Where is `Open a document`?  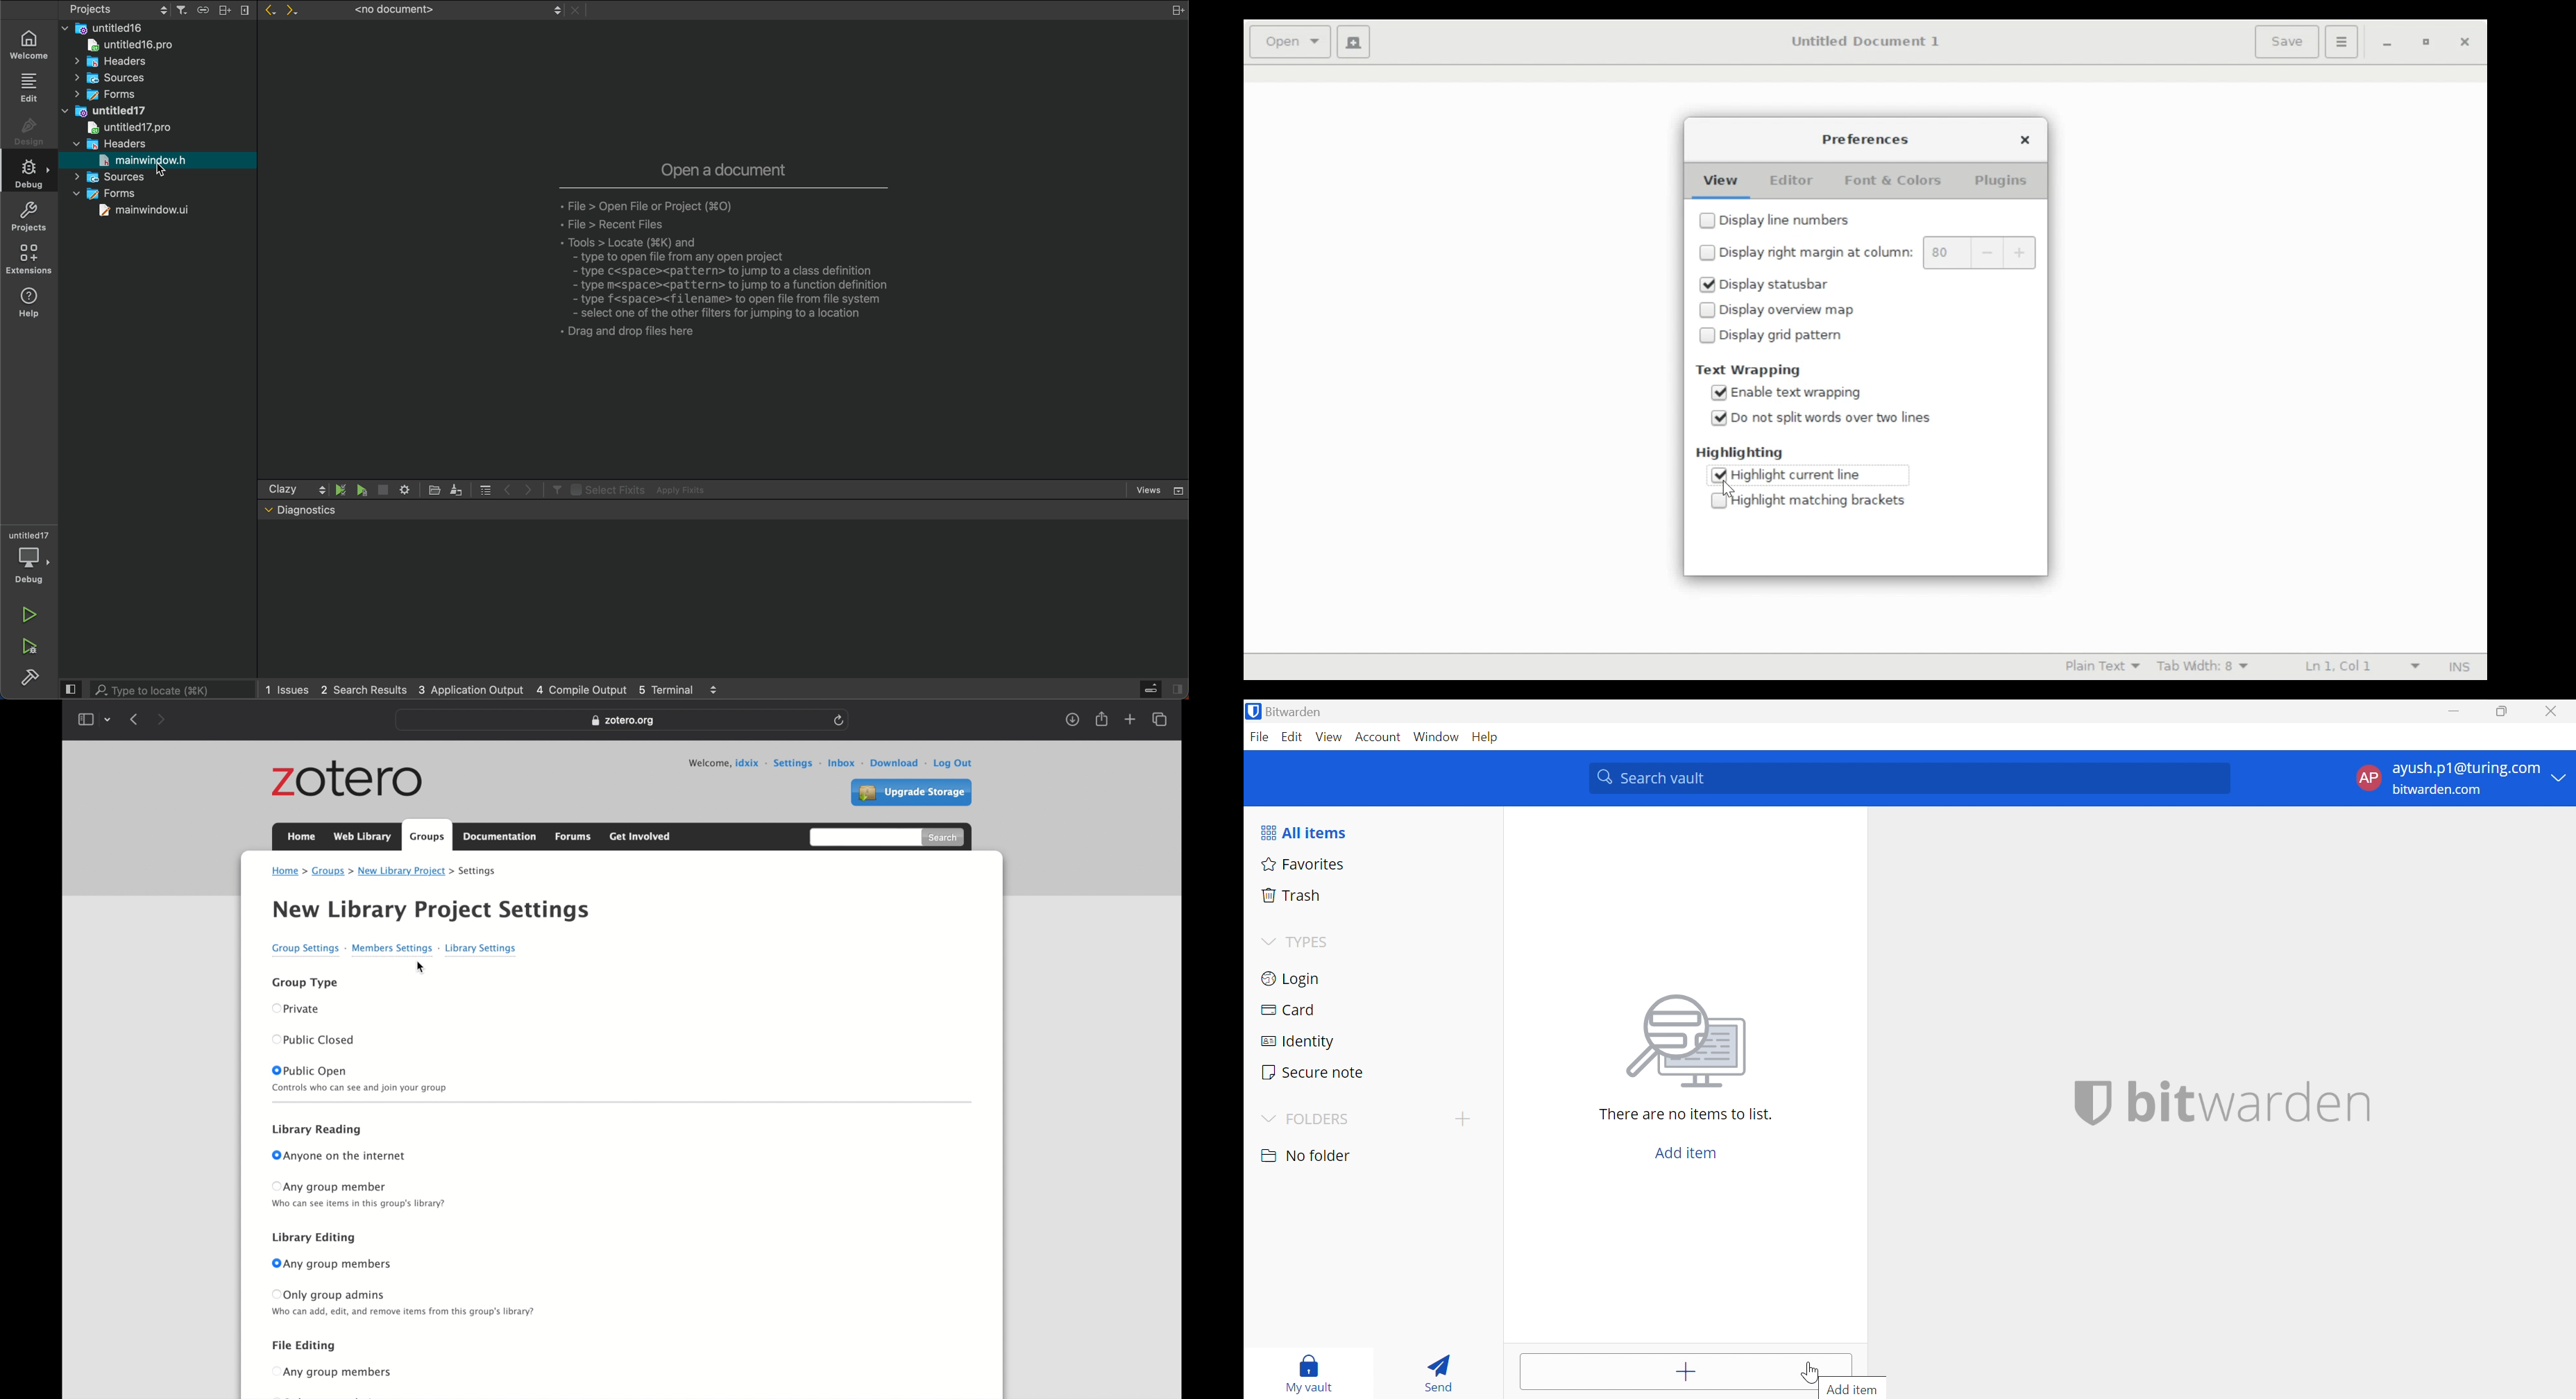
Open a document is located at coordinates (726, 167).